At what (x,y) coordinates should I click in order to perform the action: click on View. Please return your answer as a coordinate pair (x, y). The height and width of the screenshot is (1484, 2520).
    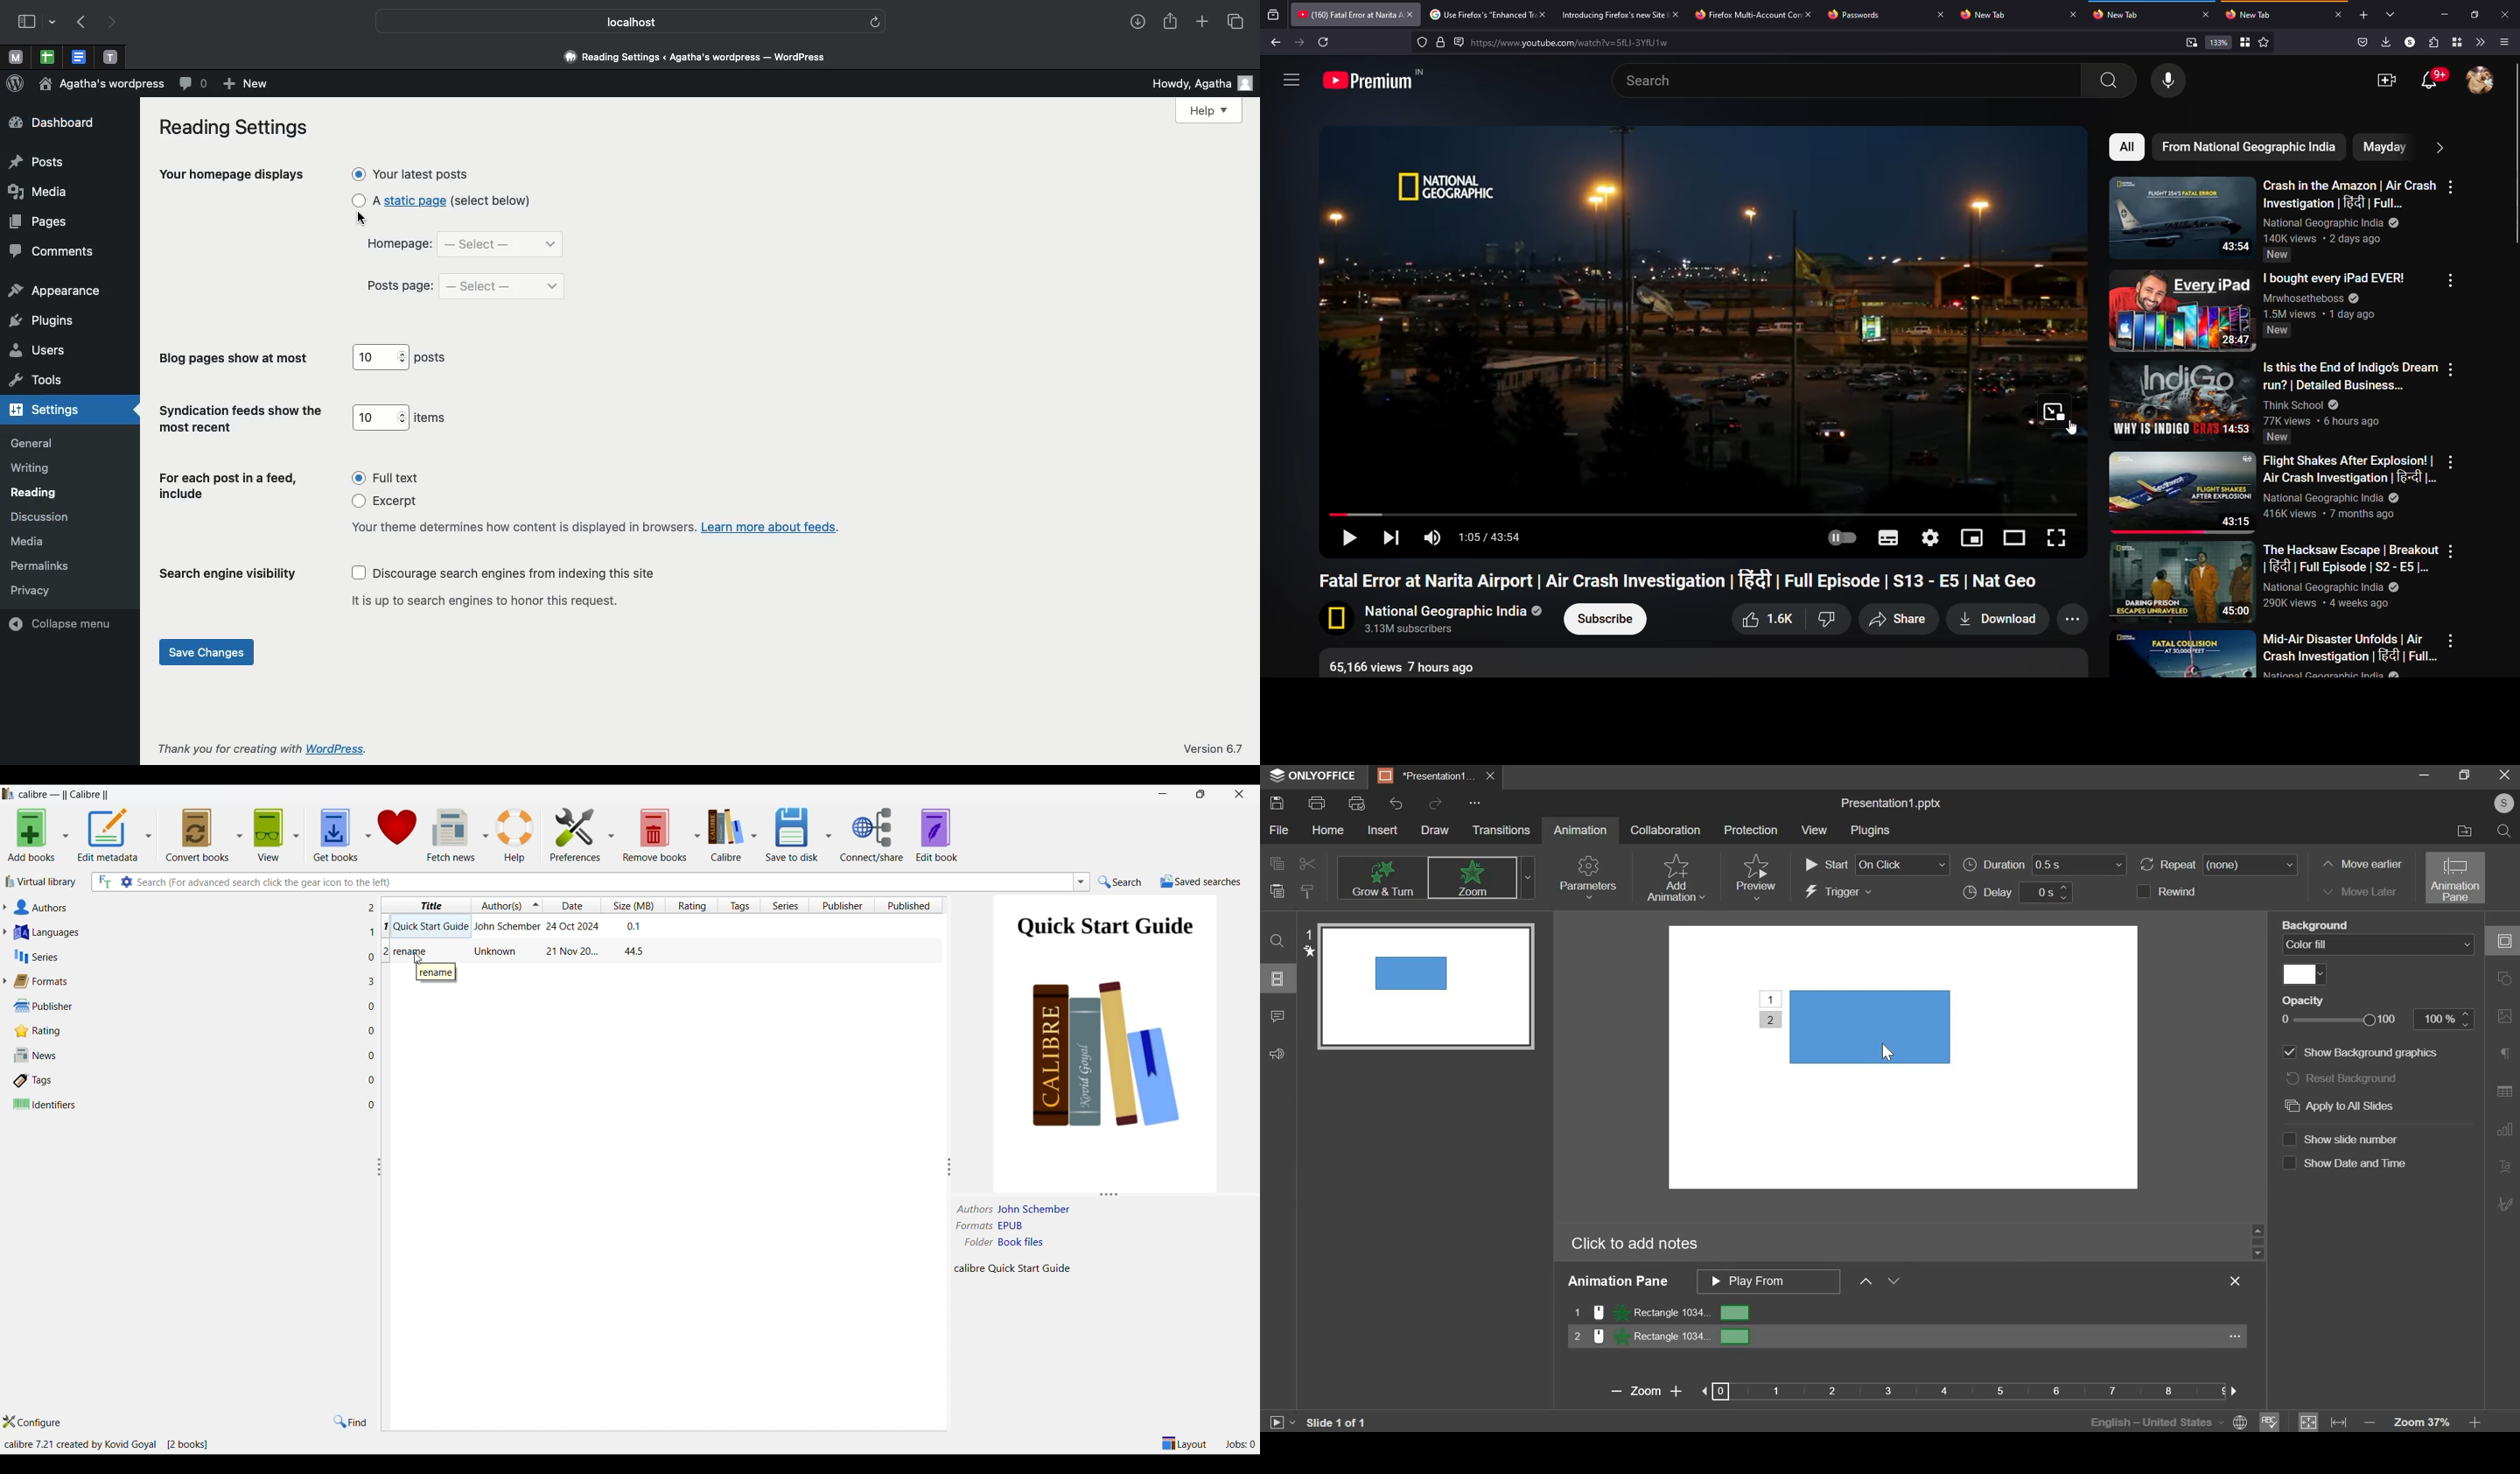
    Looking at the image, I should click on (1817, 830).